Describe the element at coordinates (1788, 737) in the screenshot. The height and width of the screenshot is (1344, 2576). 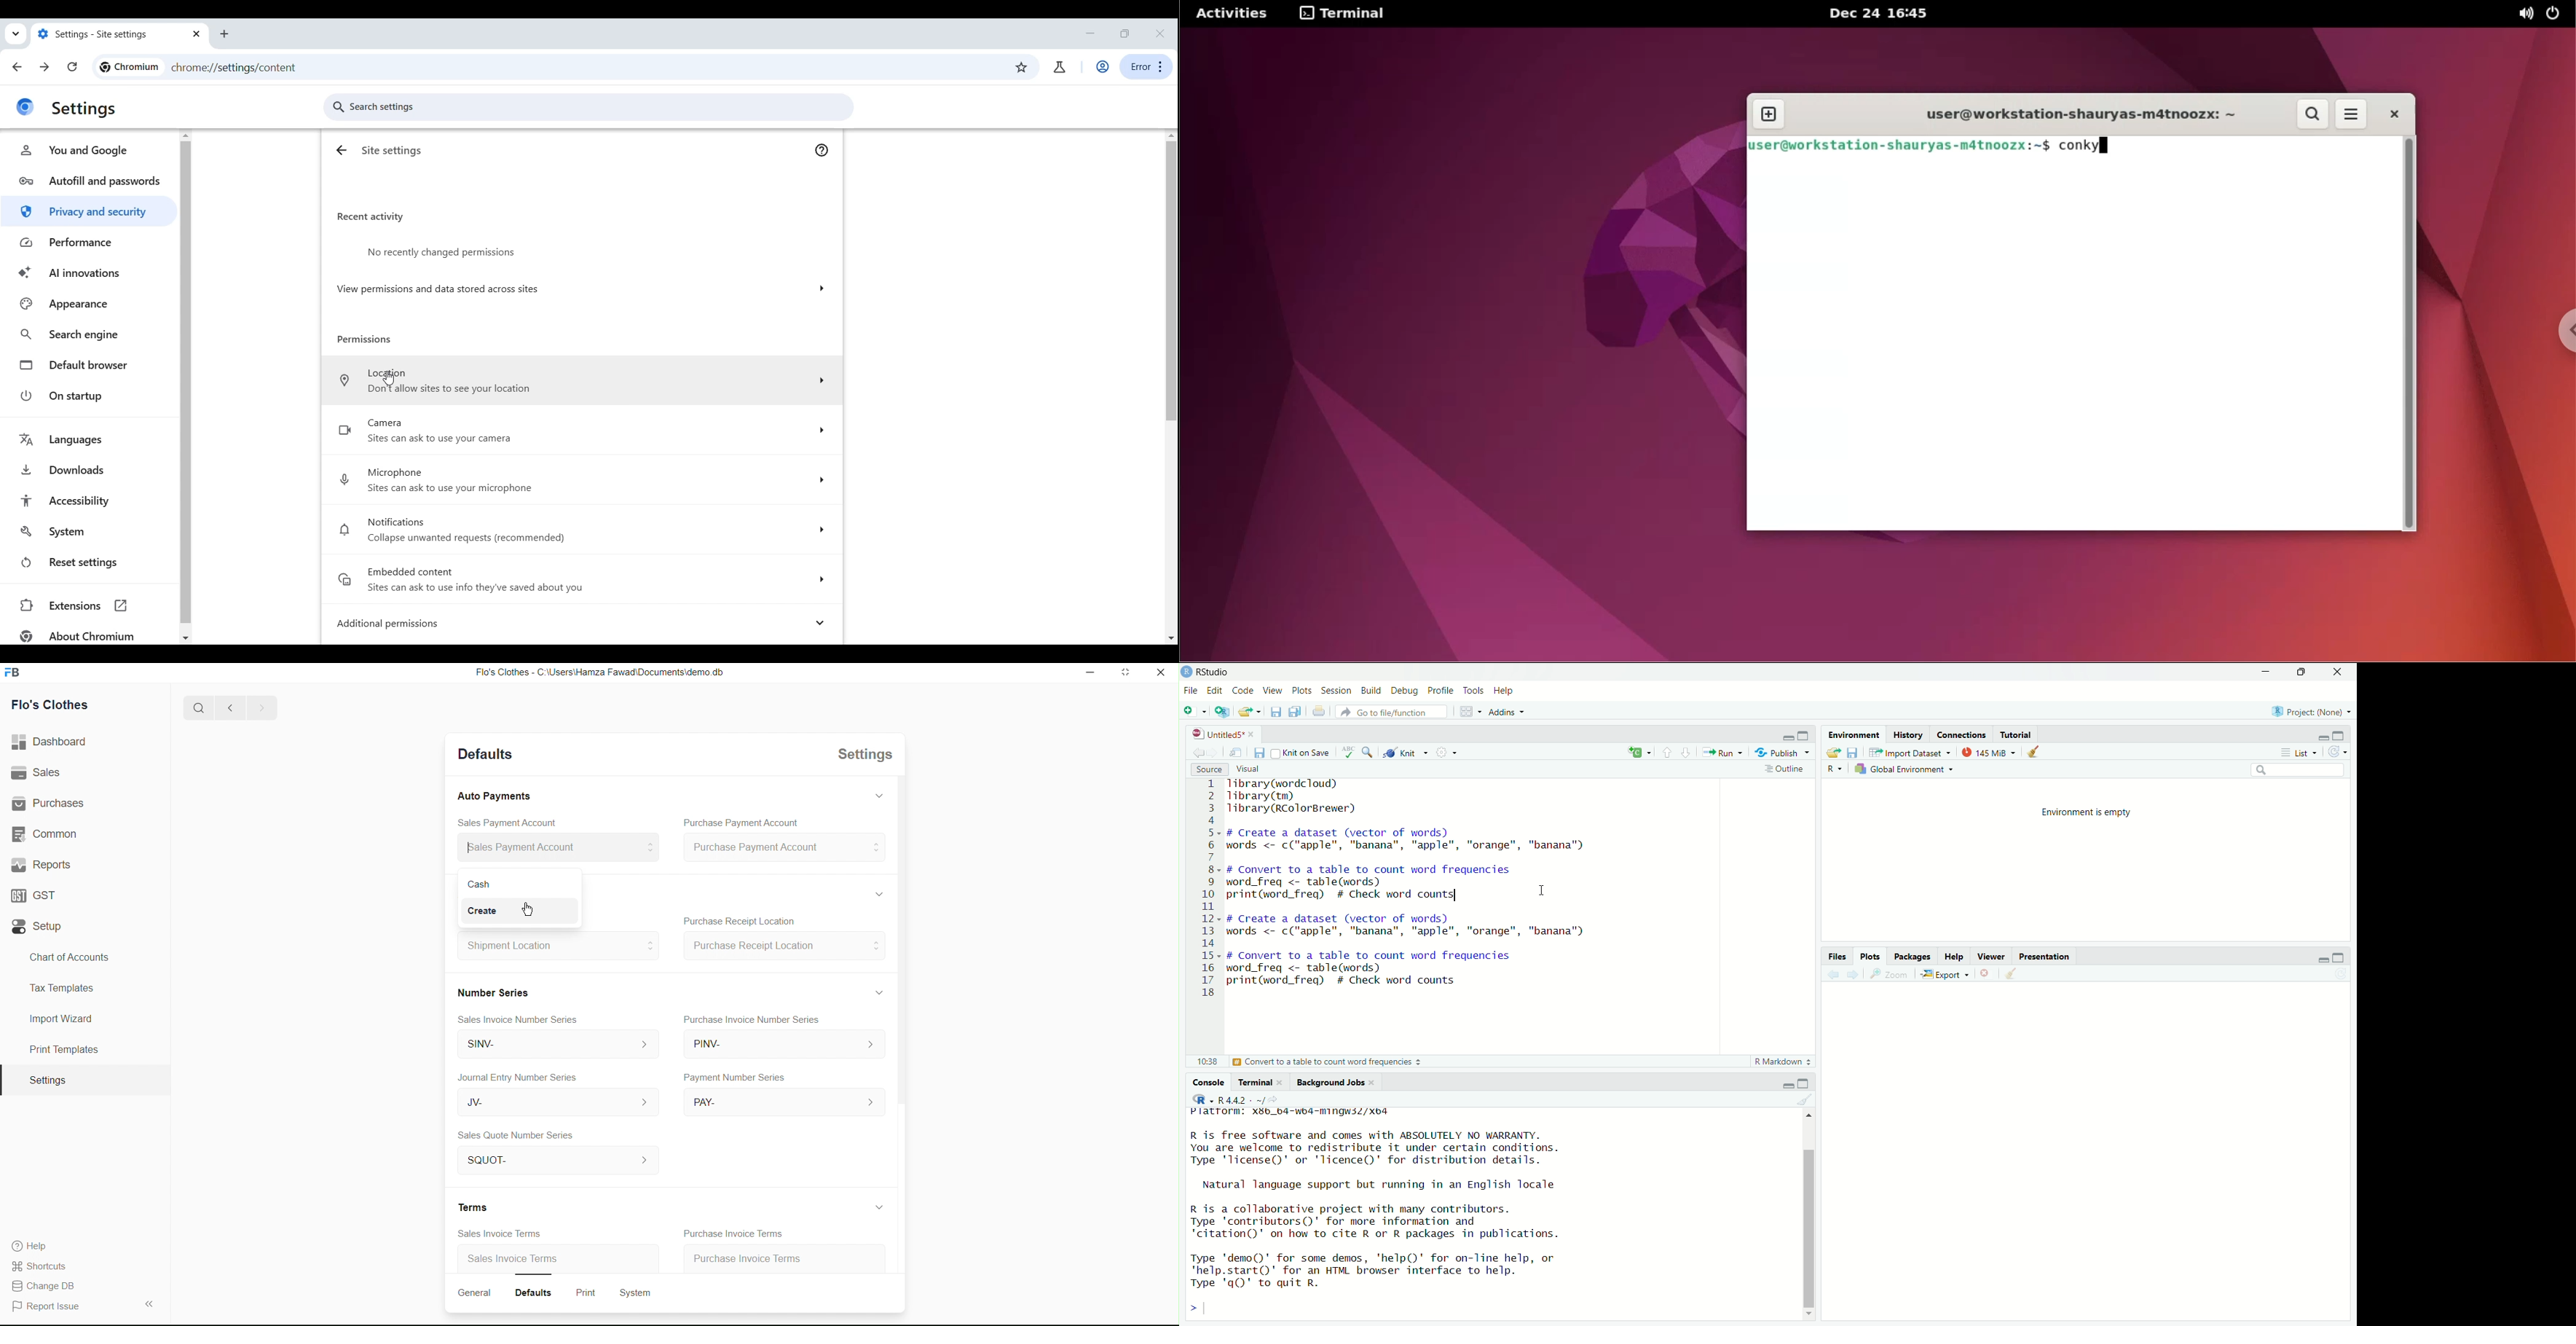
I see `minimize` at that location.